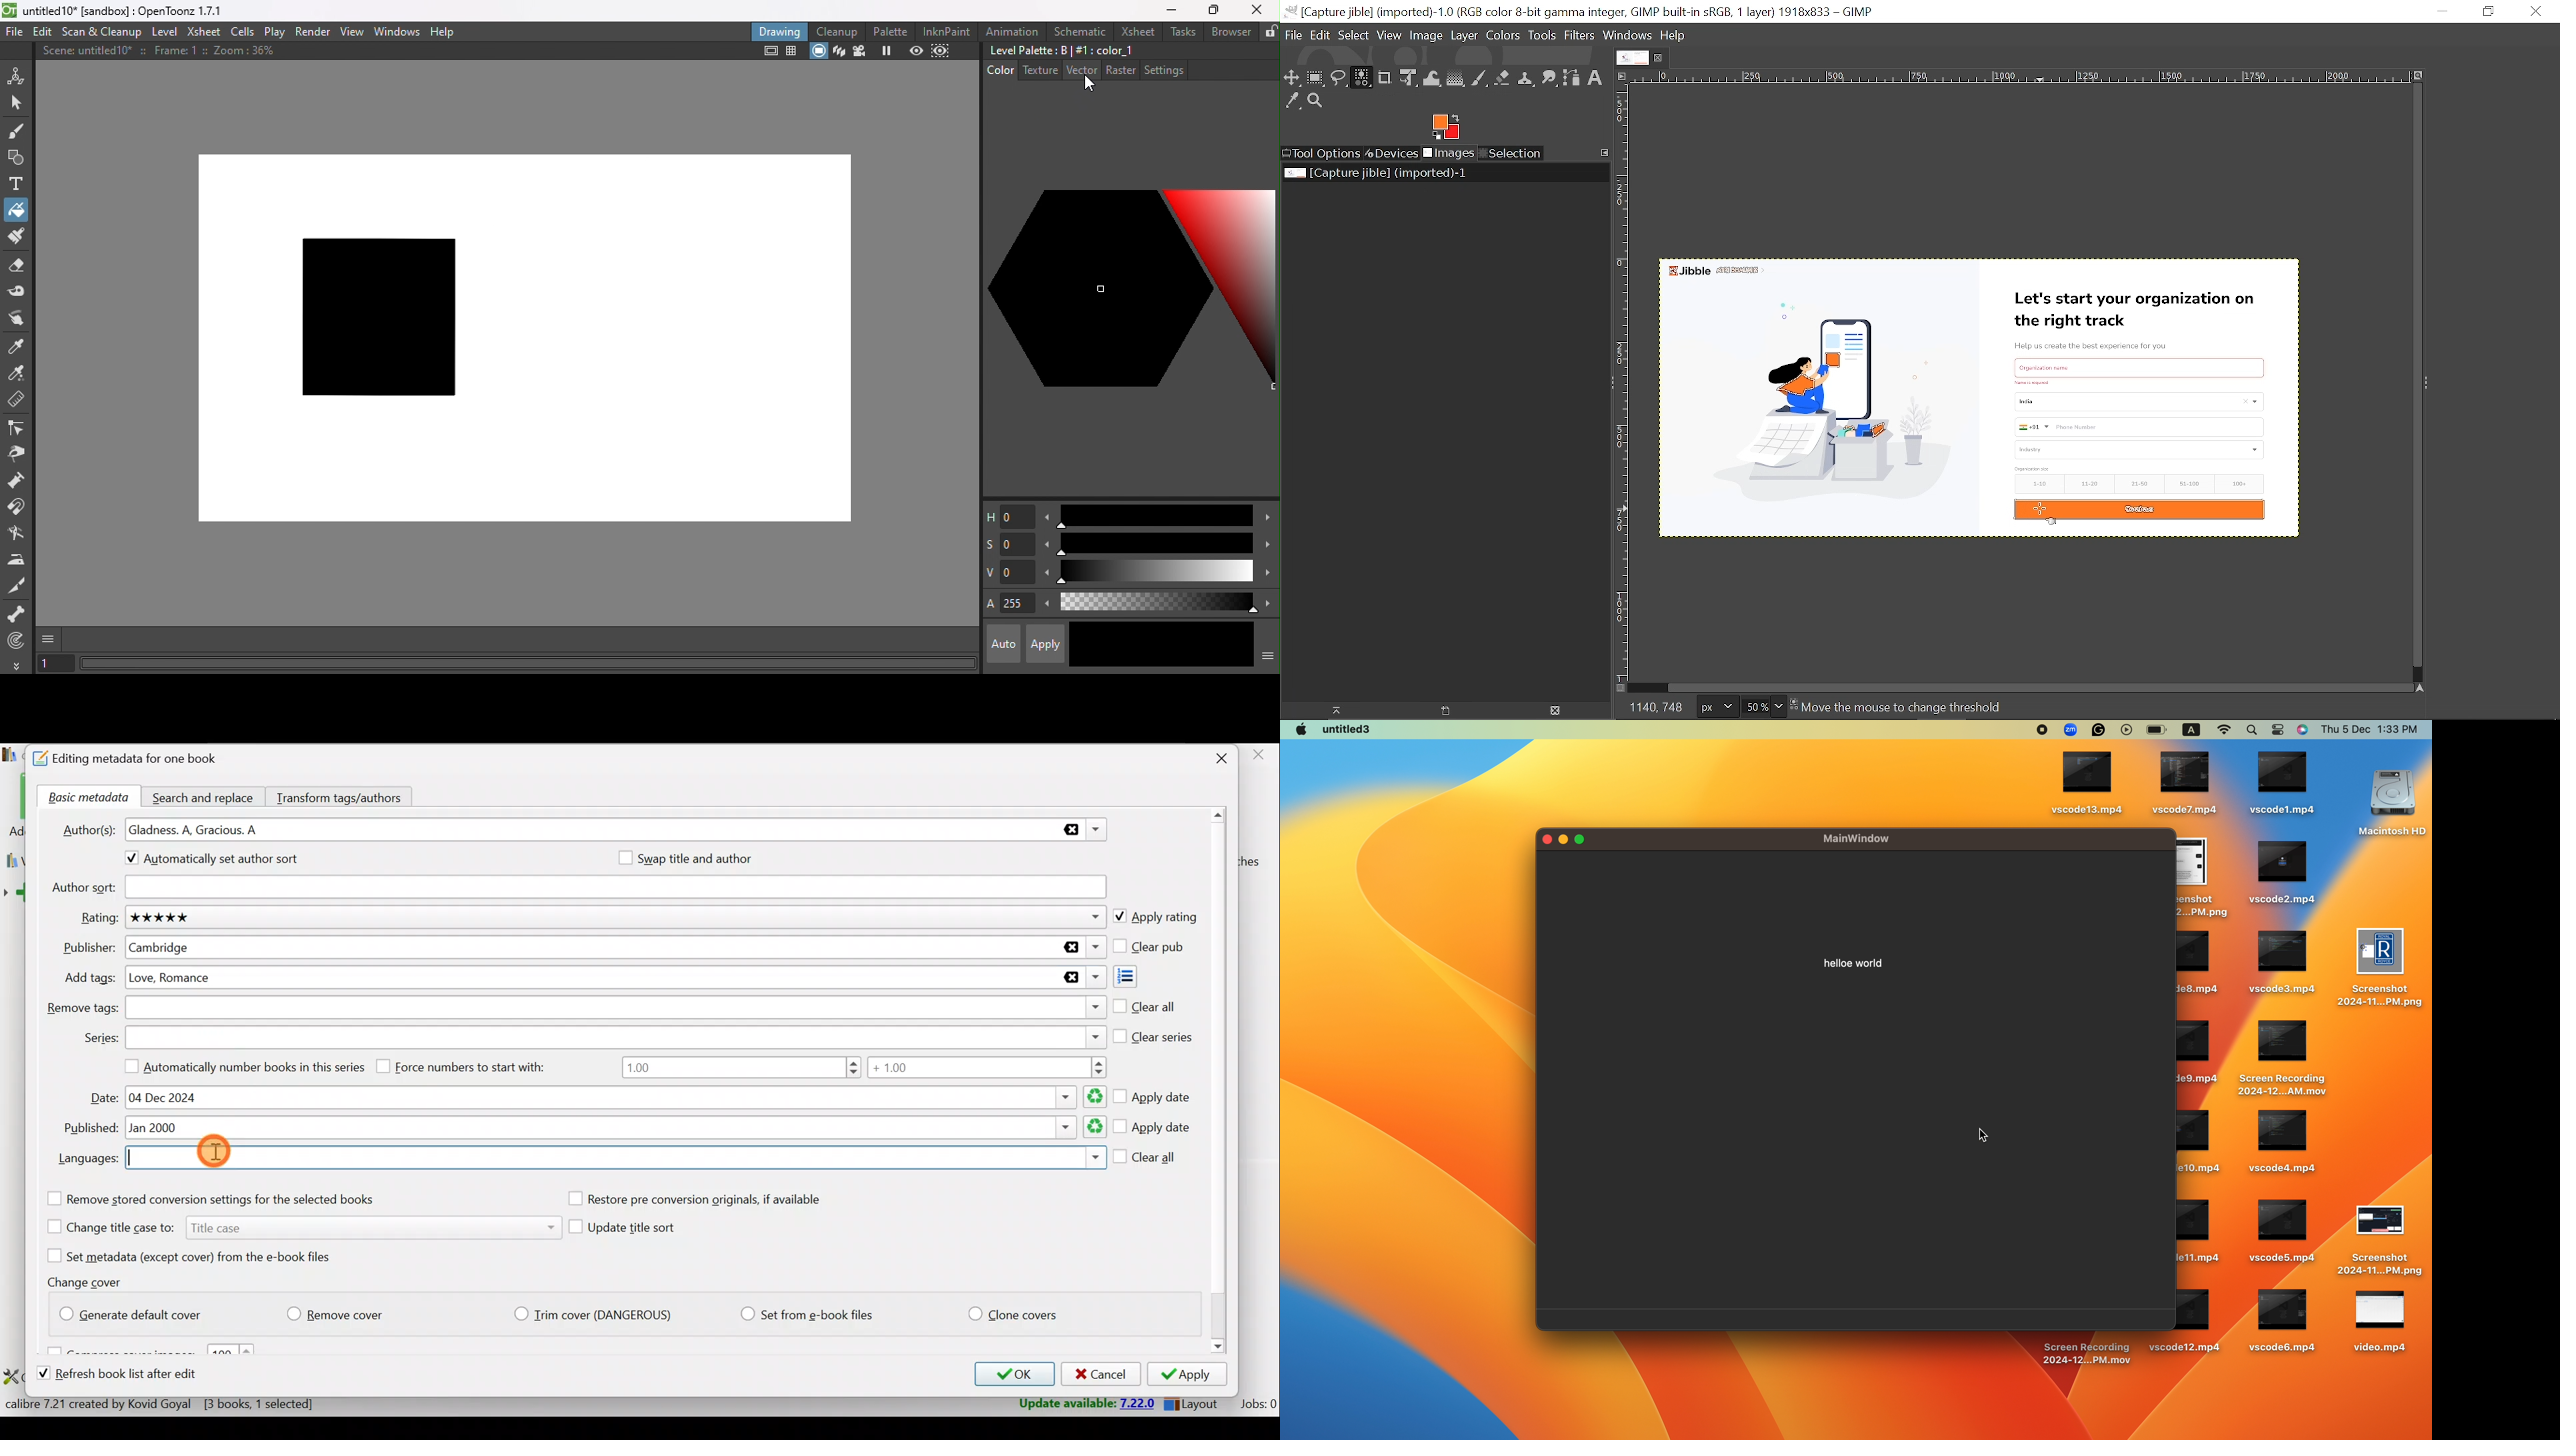  Describe the element at coordinates (1155, 1093) in the screenshot. I see `Apply date` at that location.